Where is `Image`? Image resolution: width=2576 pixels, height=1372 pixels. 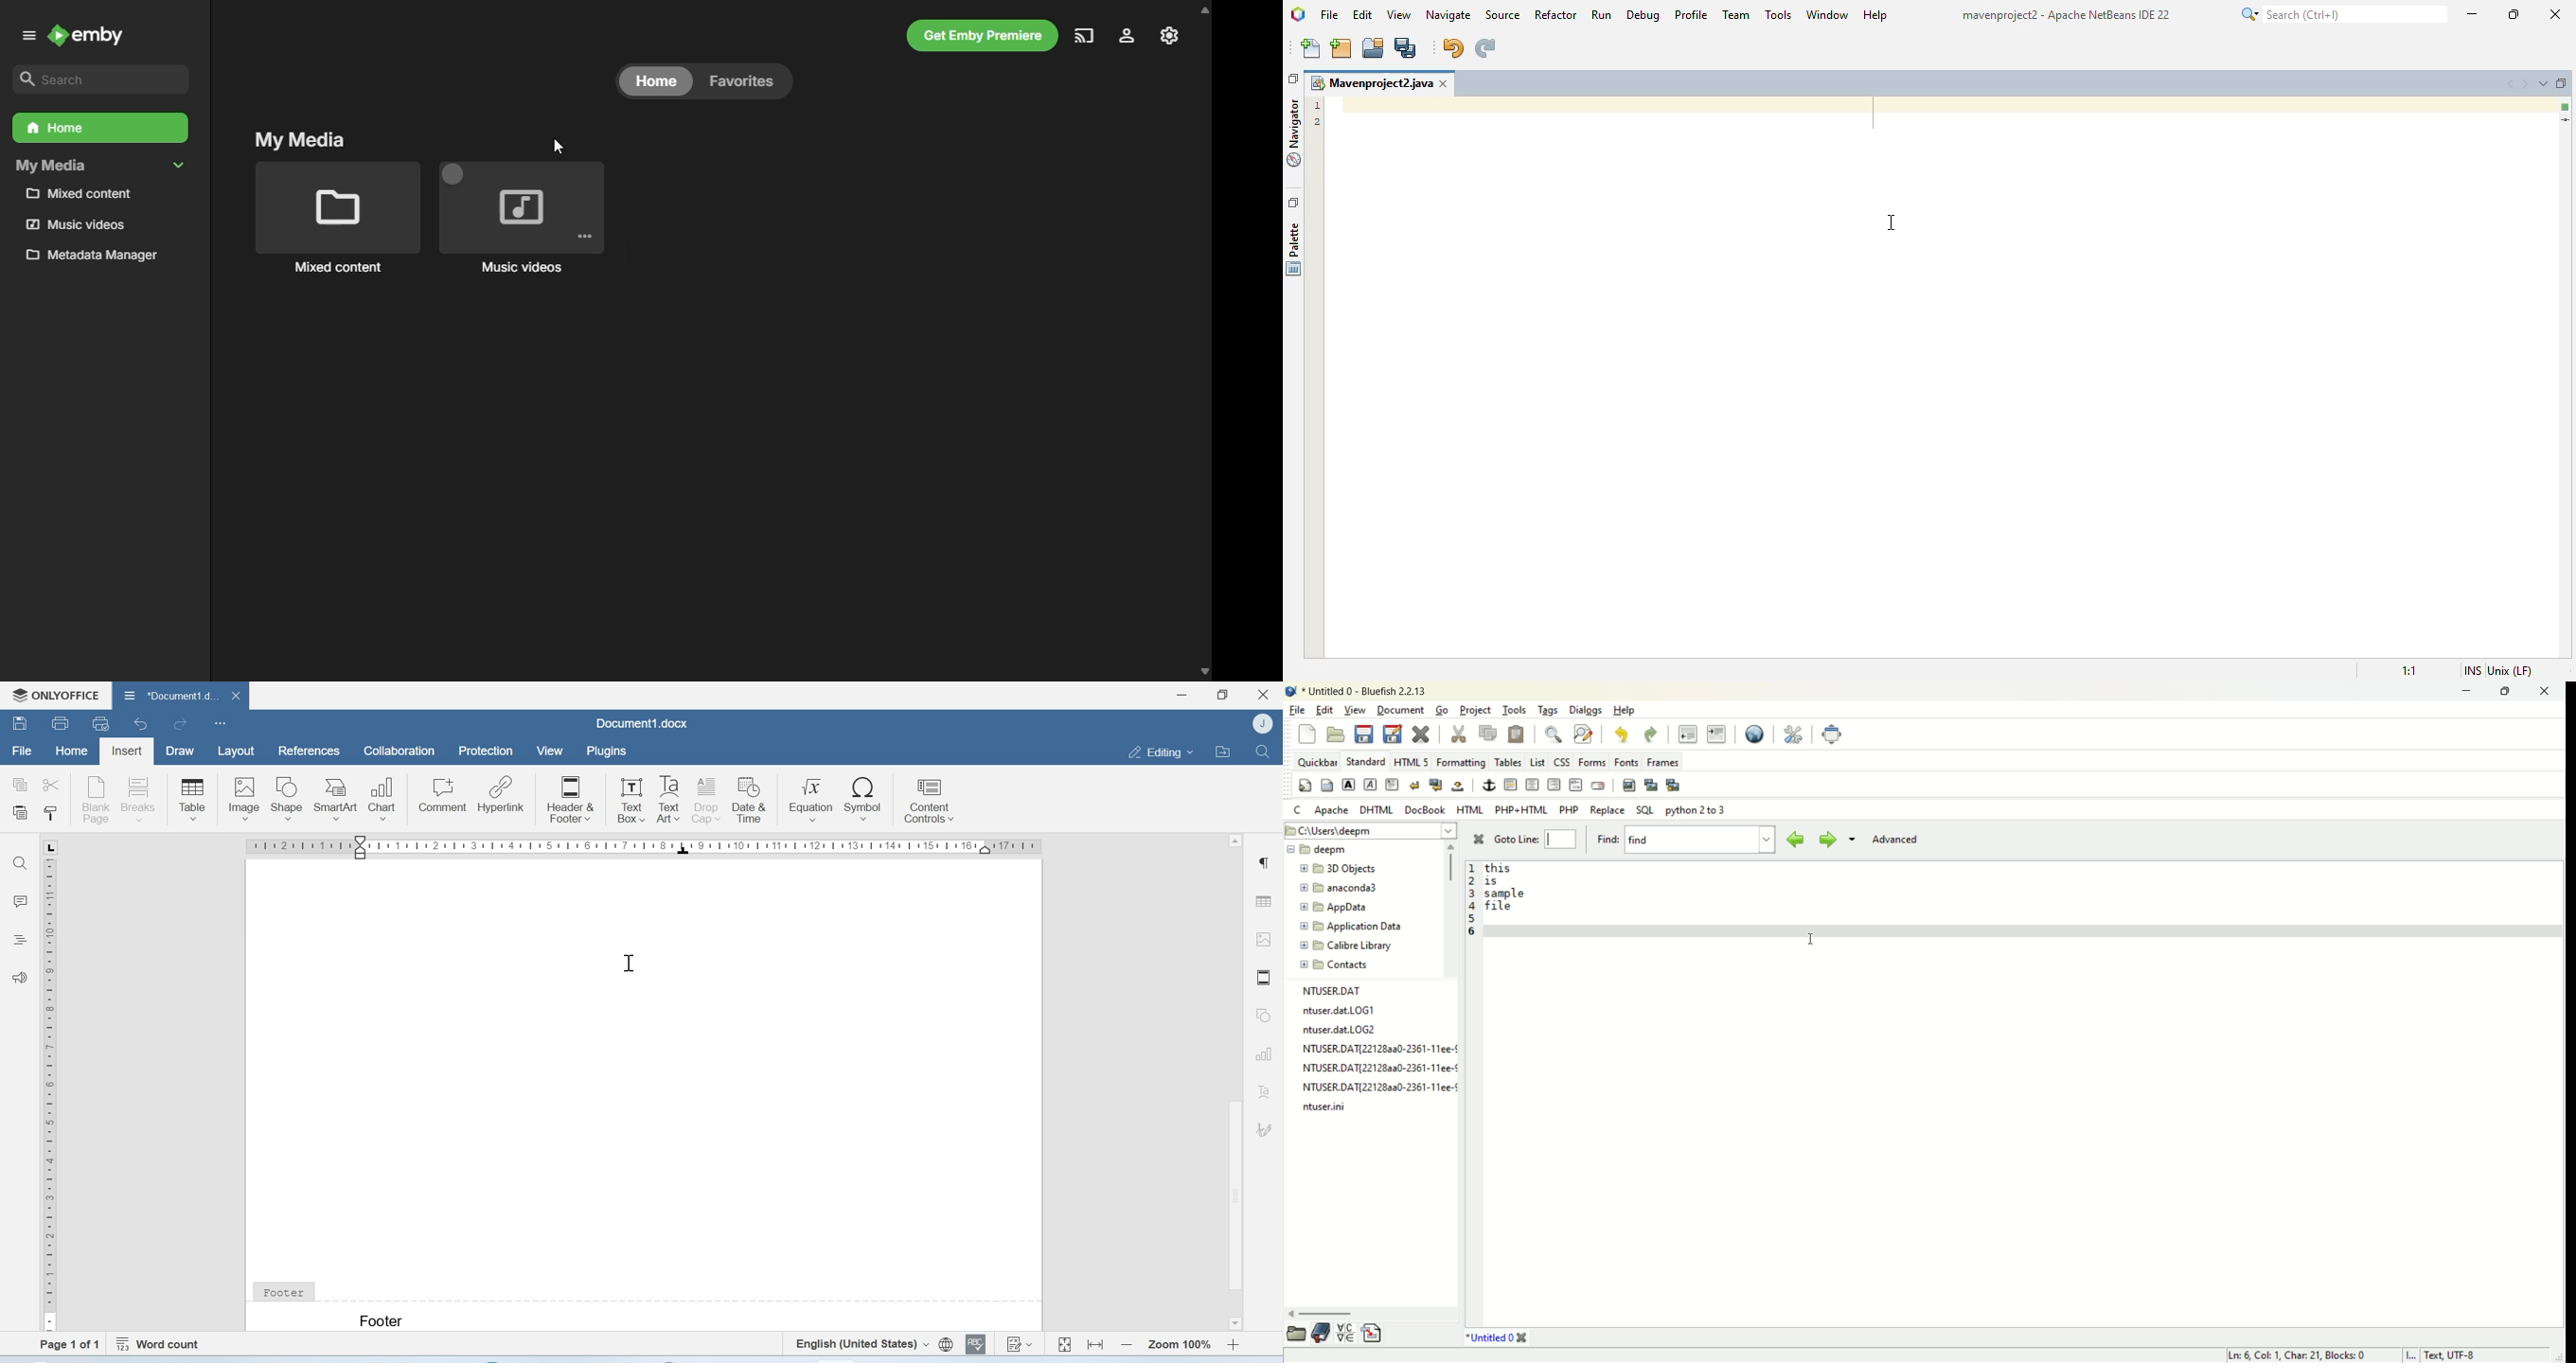
Image is located at coordinates (1266, 941).